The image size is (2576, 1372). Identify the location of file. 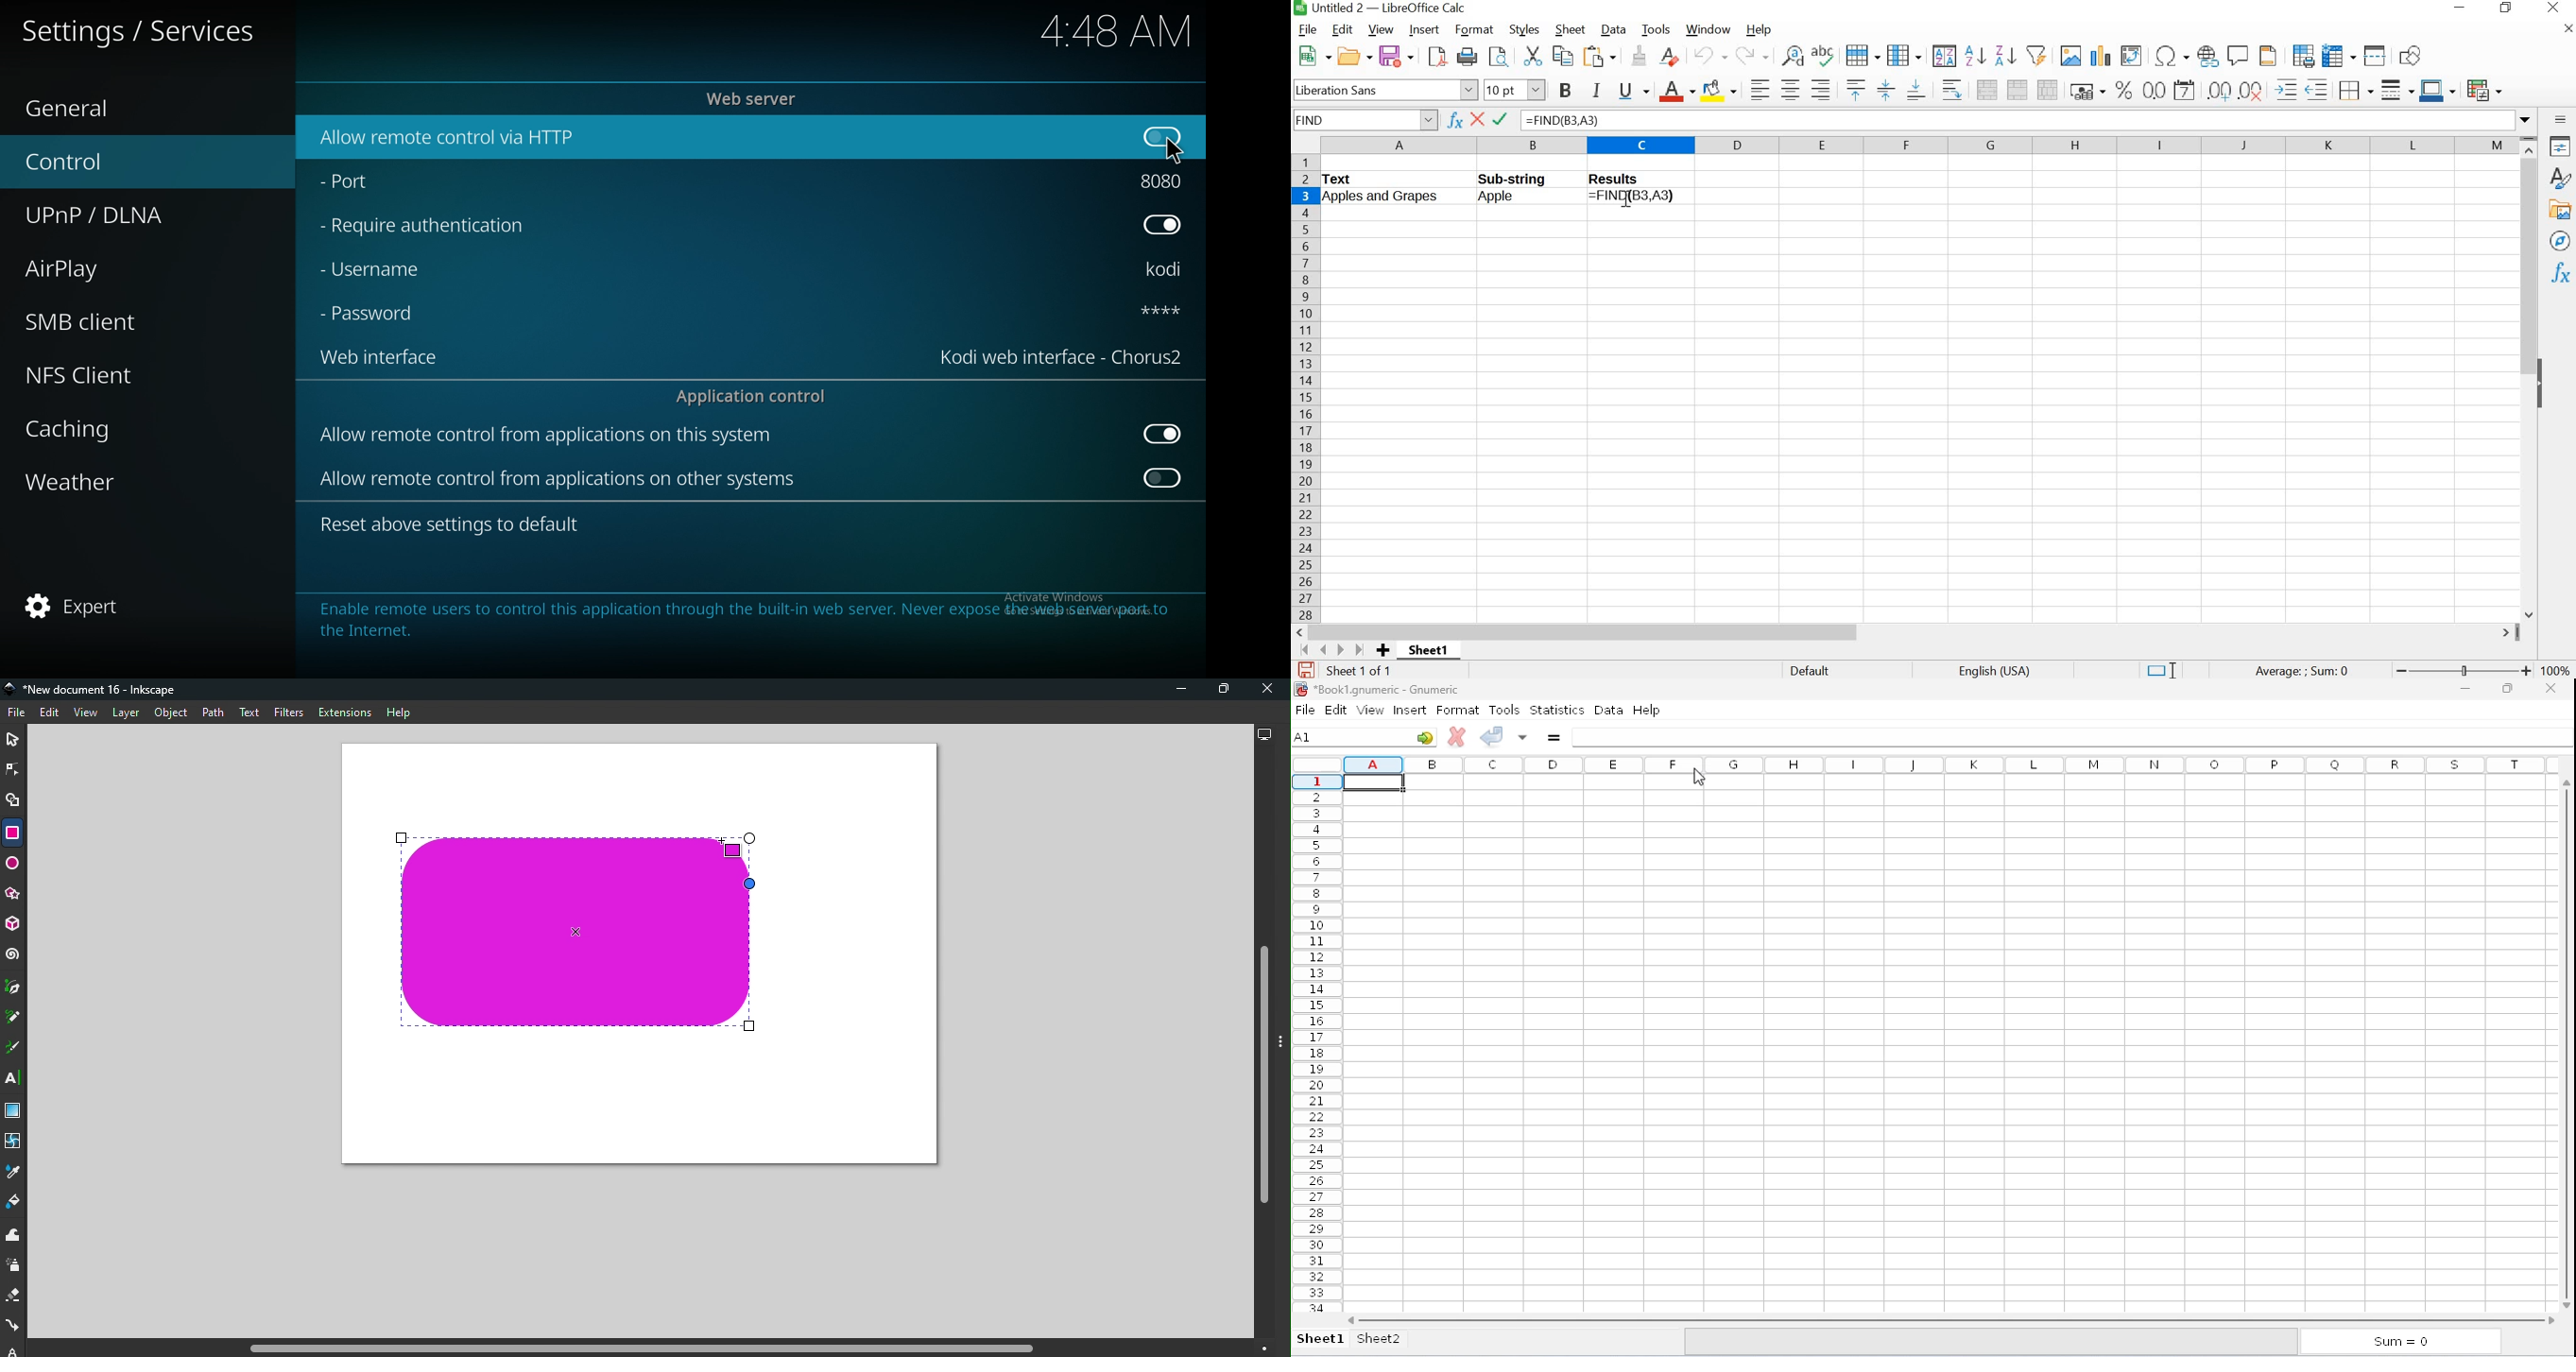
(1305, 29).